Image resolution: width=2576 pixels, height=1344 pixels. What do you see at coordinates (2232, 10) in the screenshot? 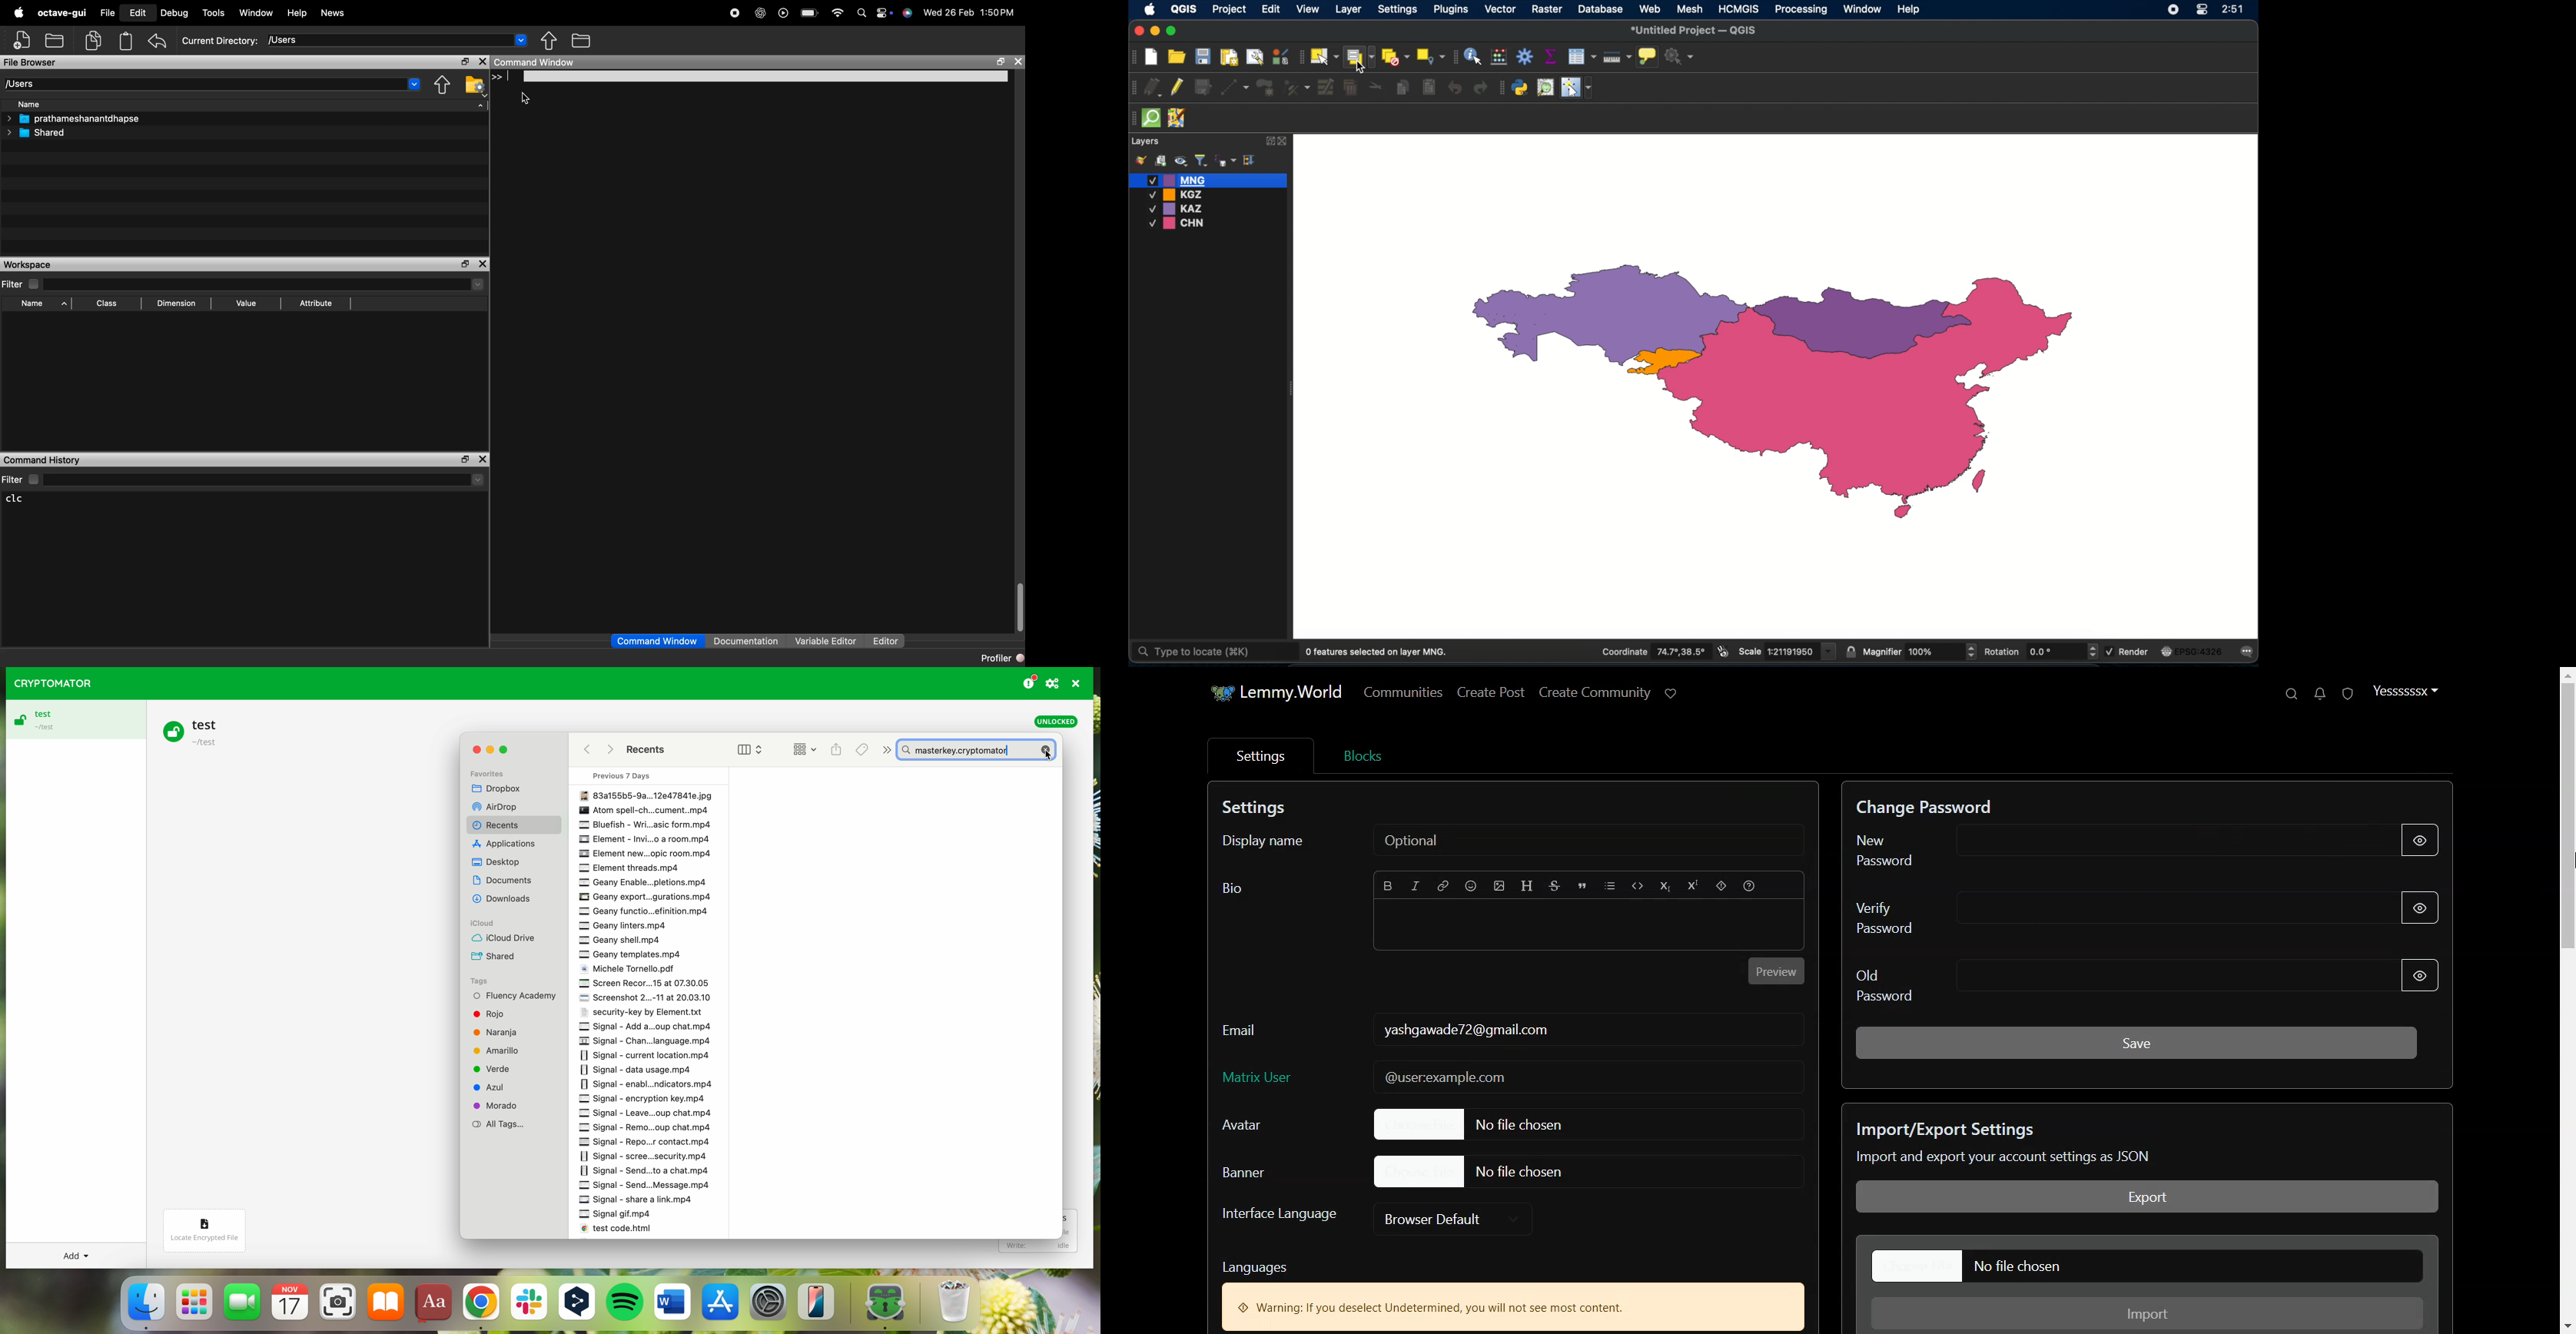
I see `2:51` at bounding box center [2232, 10].